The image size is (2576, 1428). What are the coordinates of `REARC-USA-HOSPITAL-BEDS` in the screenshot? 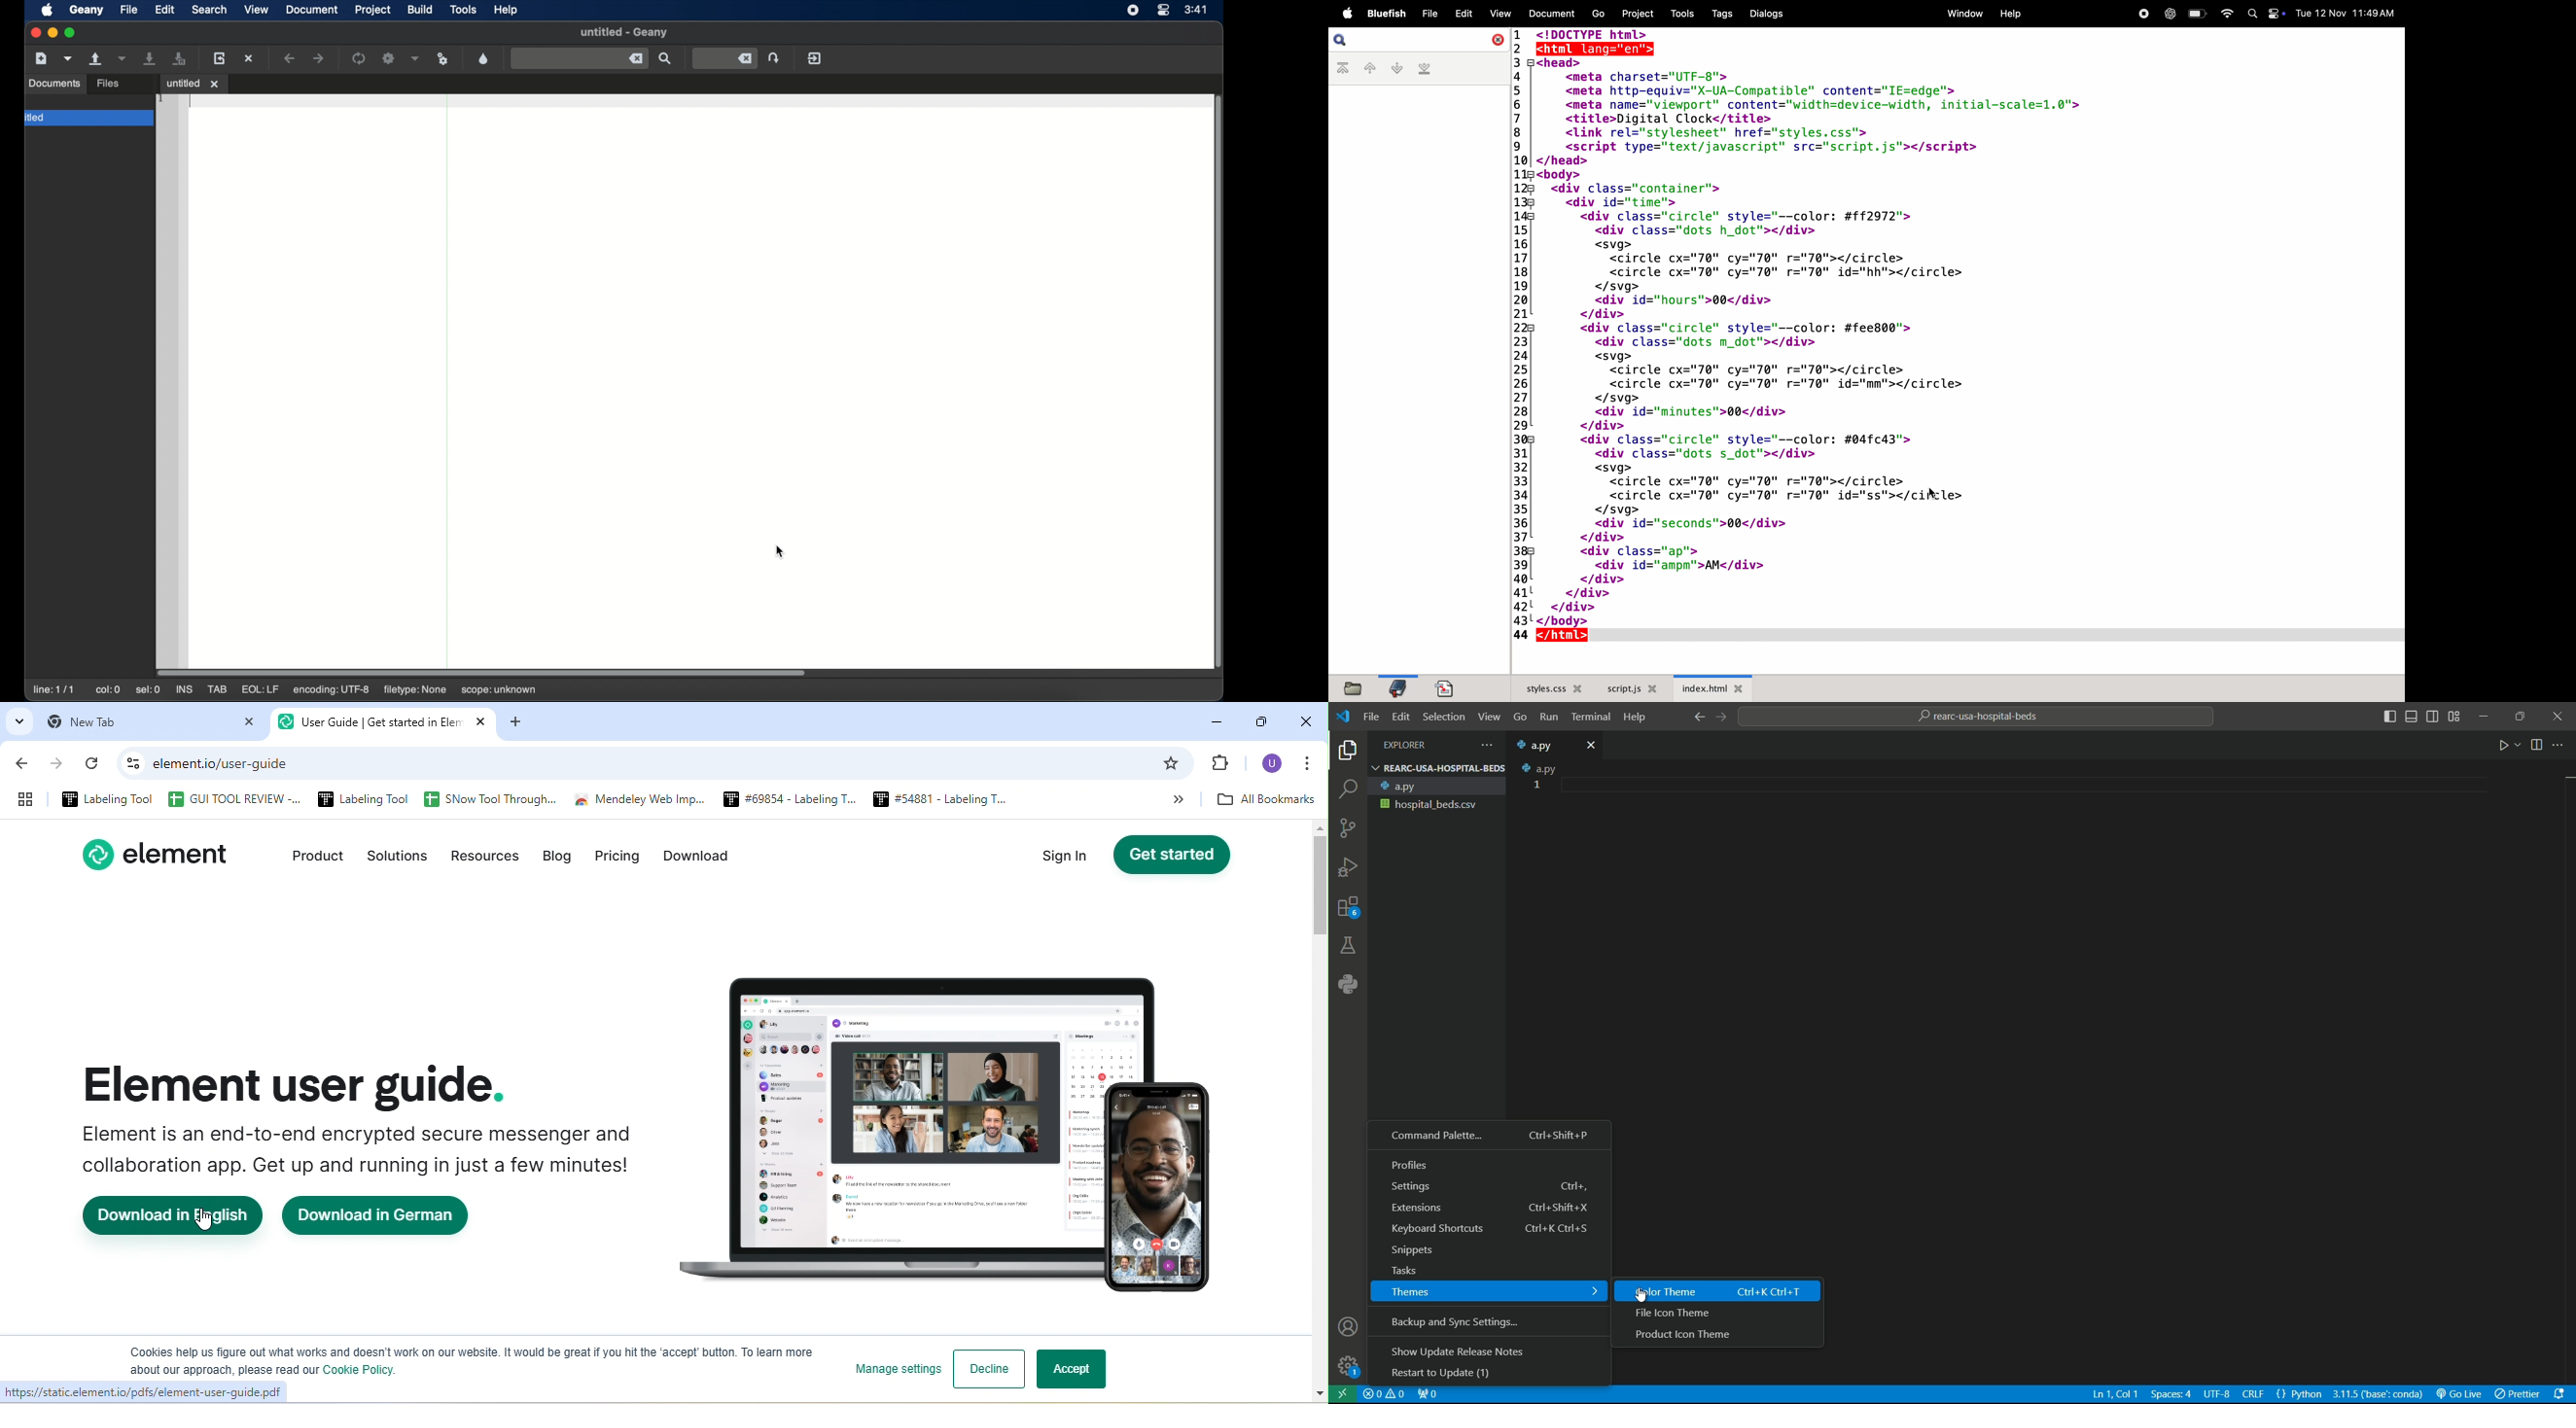 It's located at (1438, 768).